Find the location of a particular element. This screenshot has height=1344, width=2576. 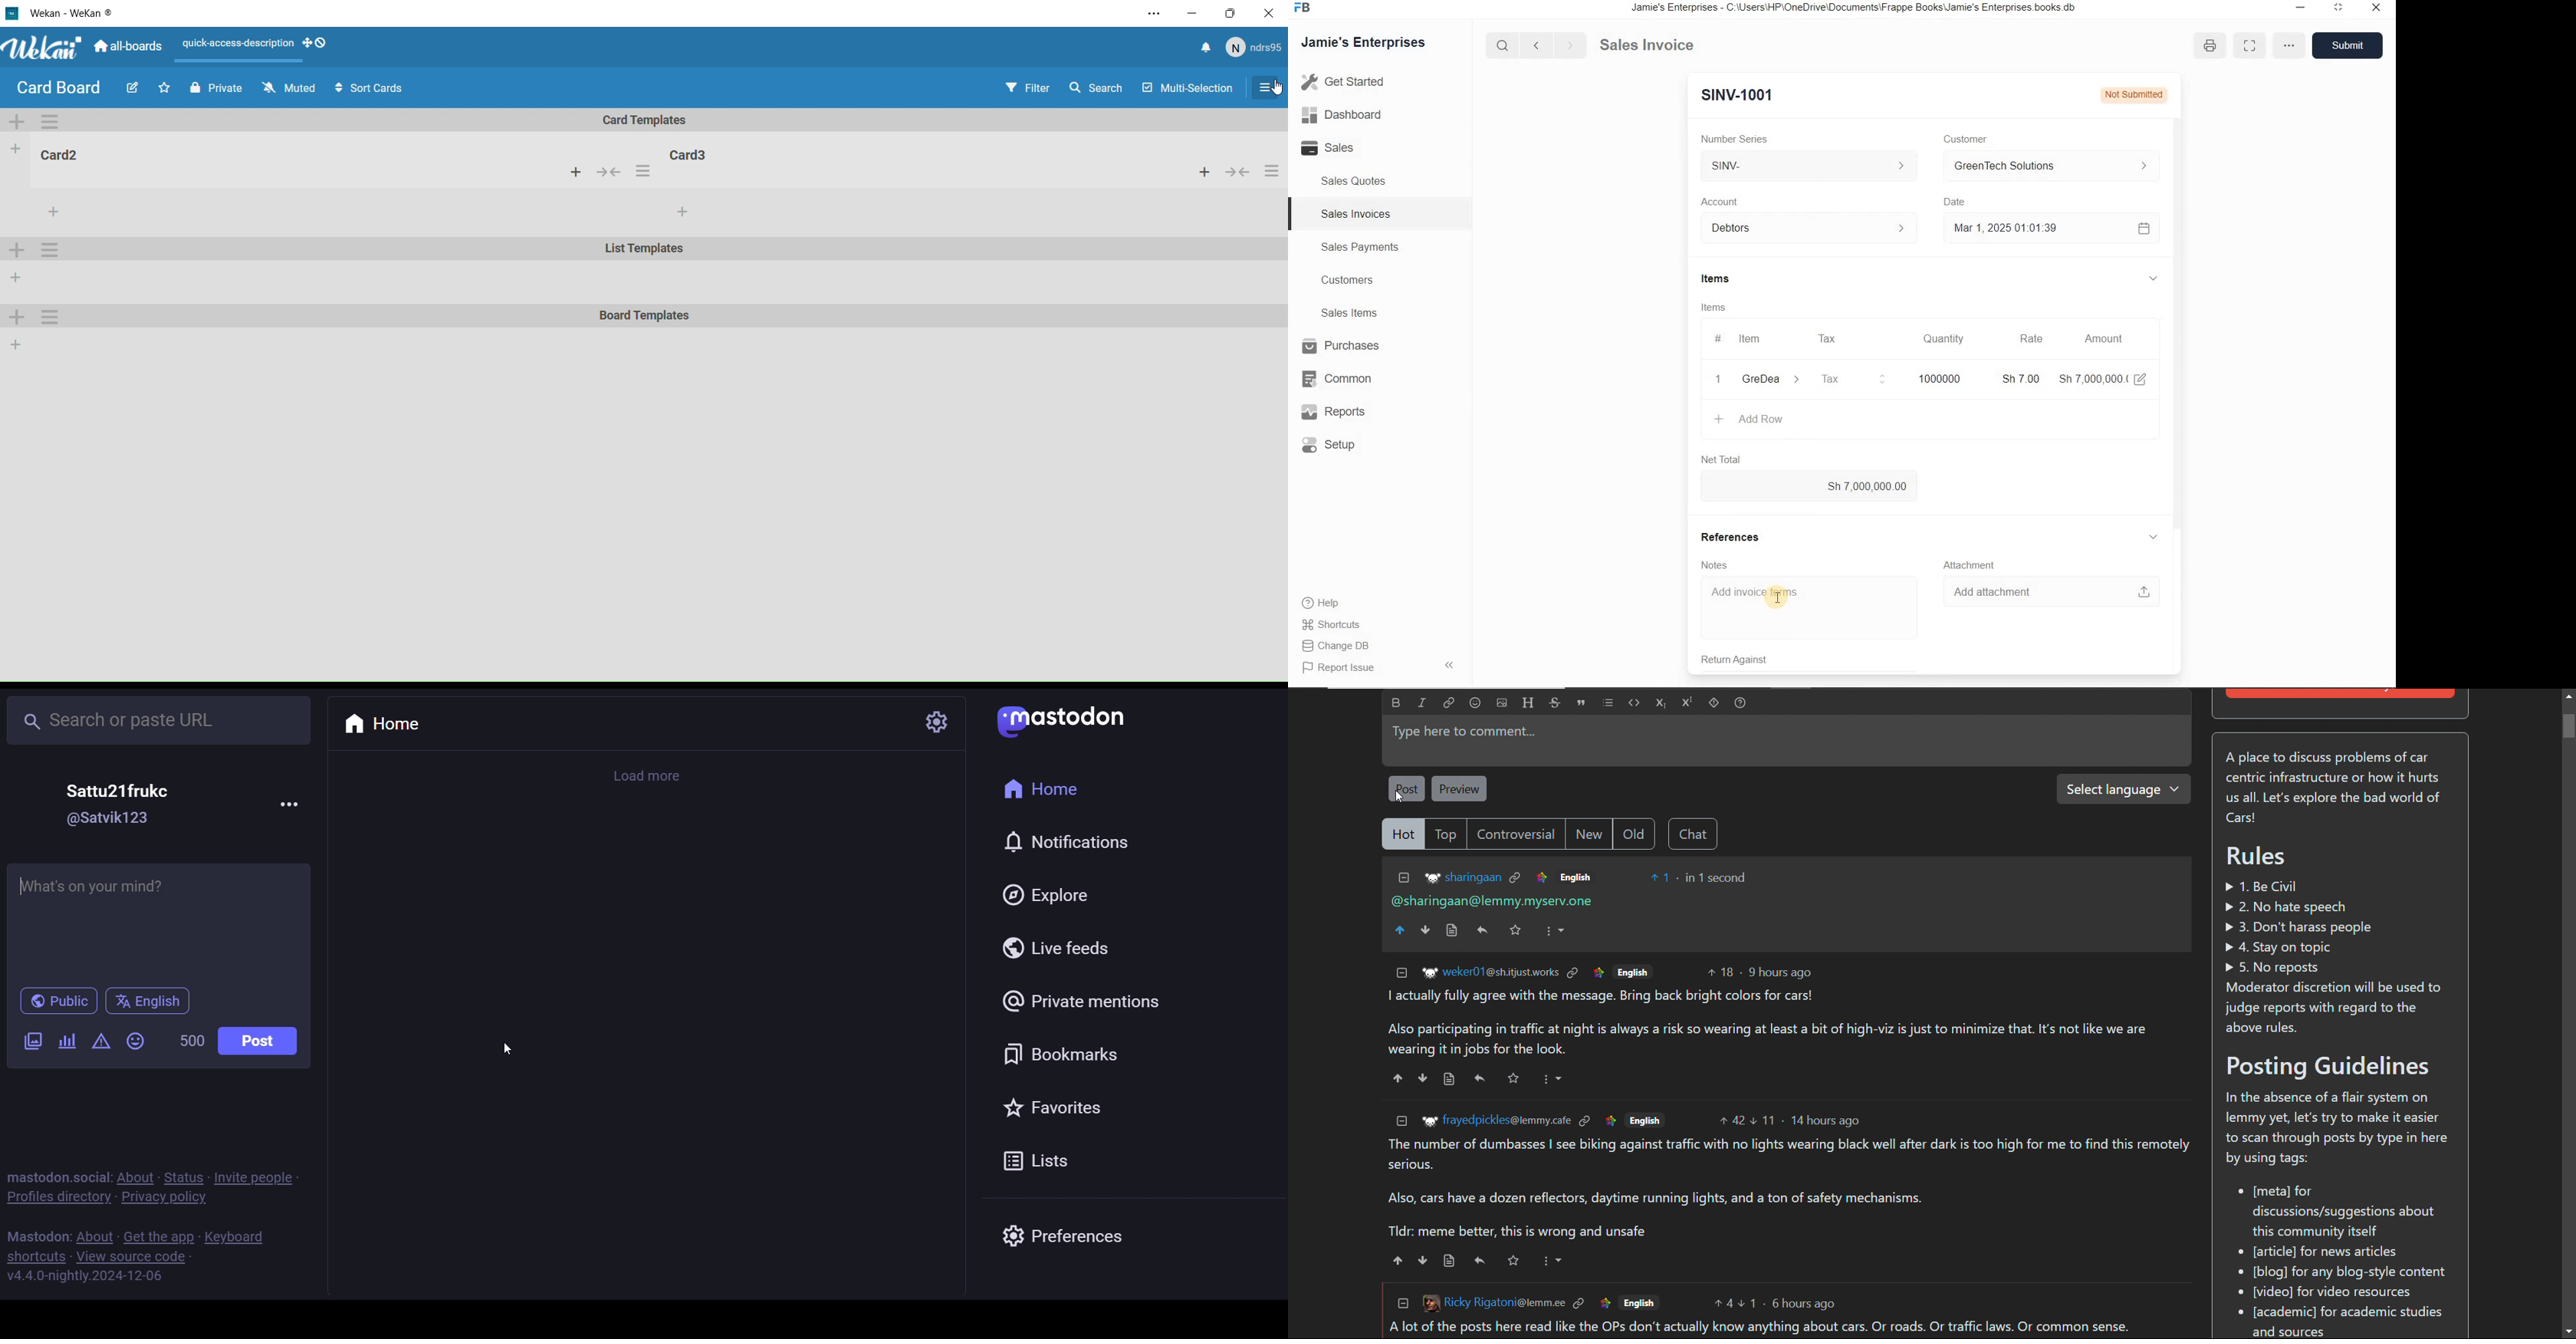

Common is located at coordinates (1335, 378).